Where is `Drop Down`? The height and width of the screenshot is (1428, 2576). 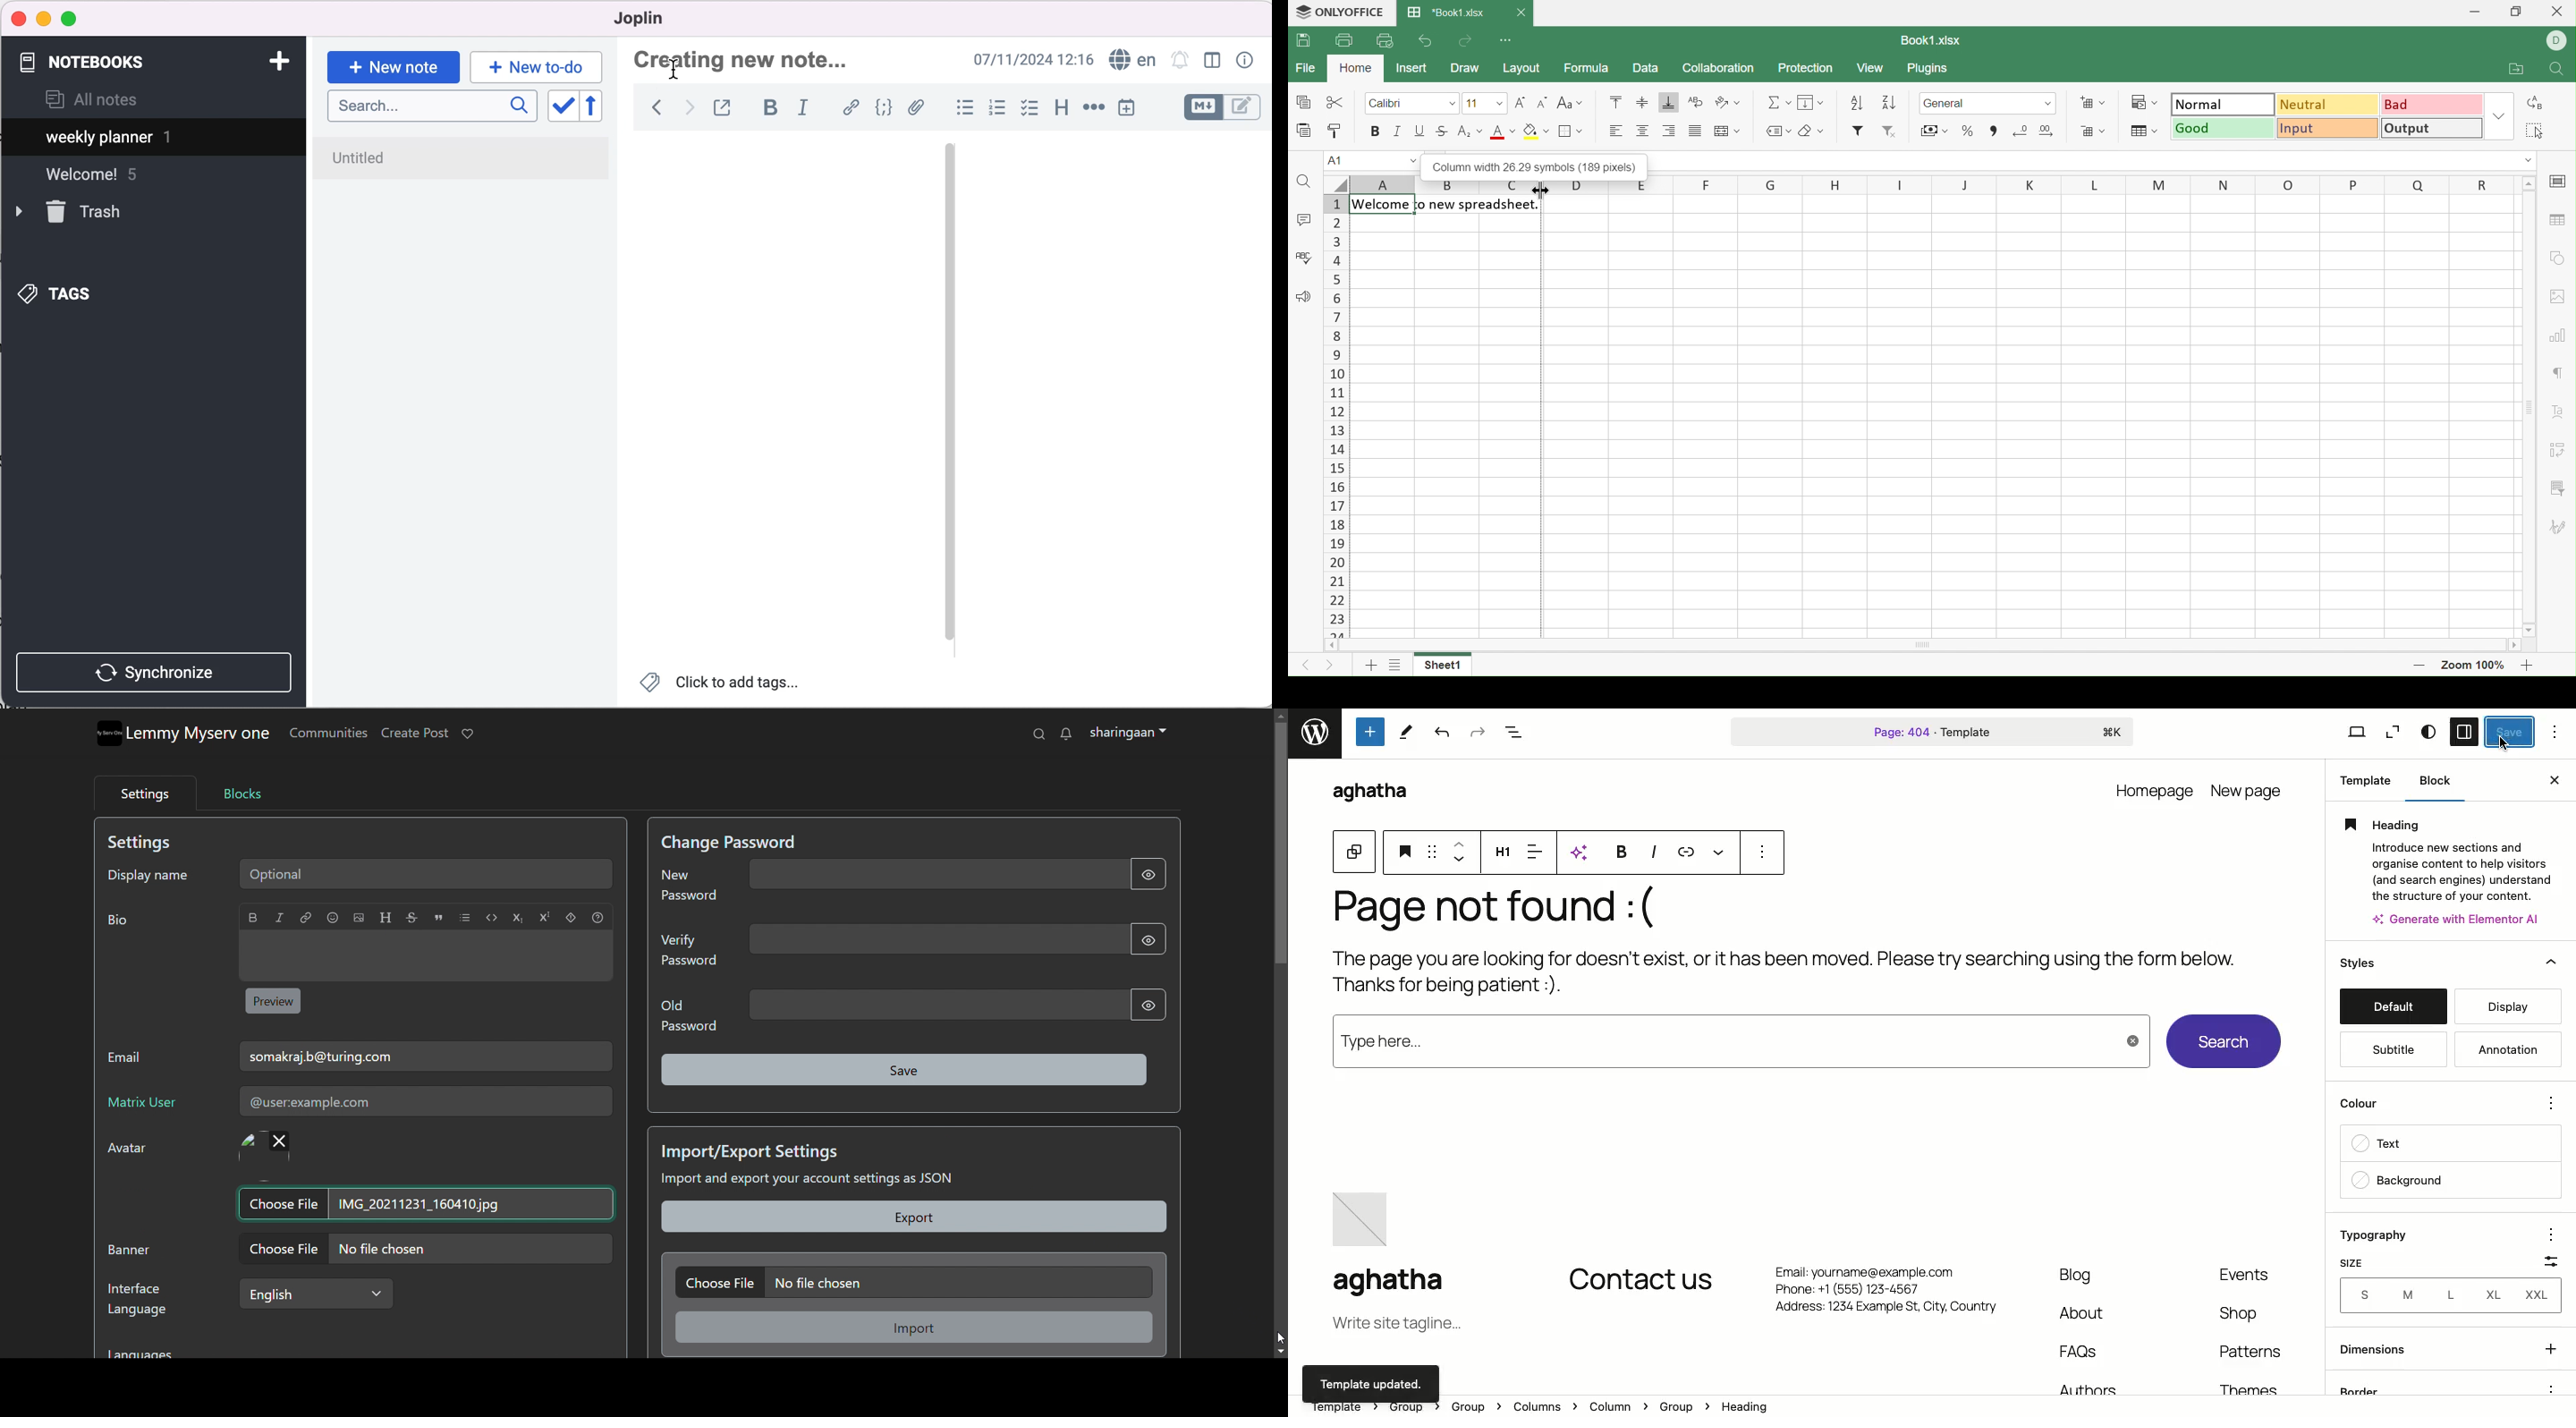 Drop Down is located at coordinates (2501, 115).